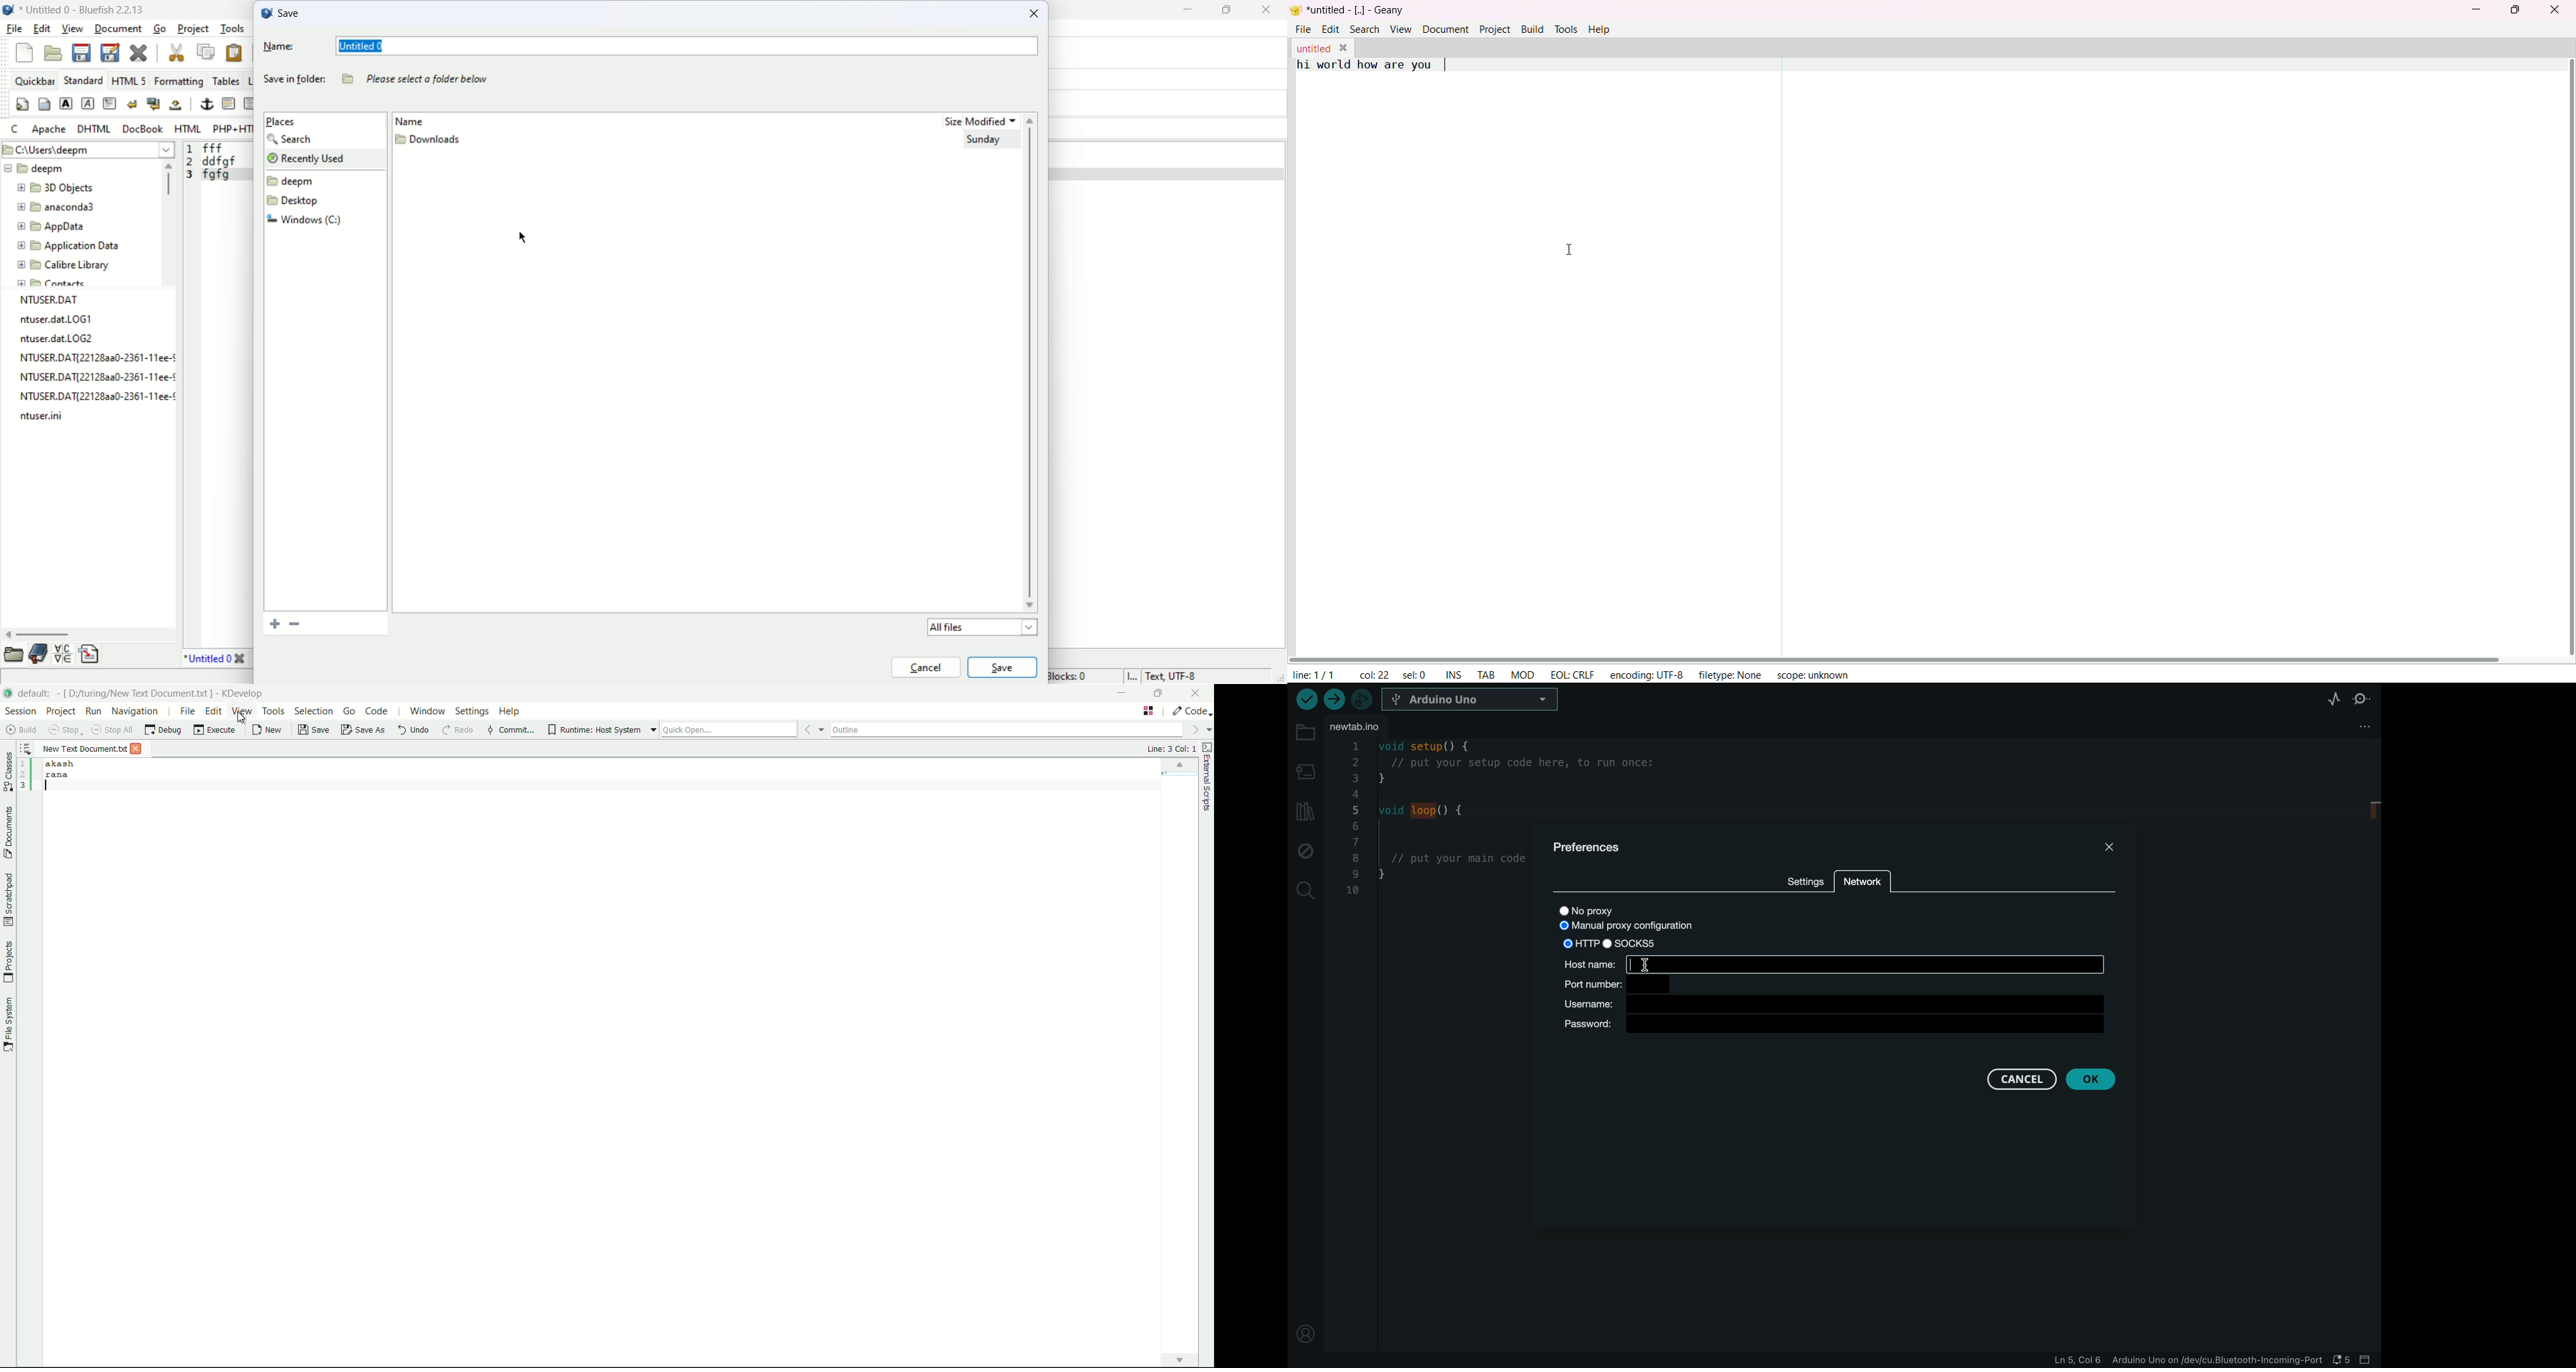 The image size is (2576, 1372). I want to click on stop, so click(67, 730).